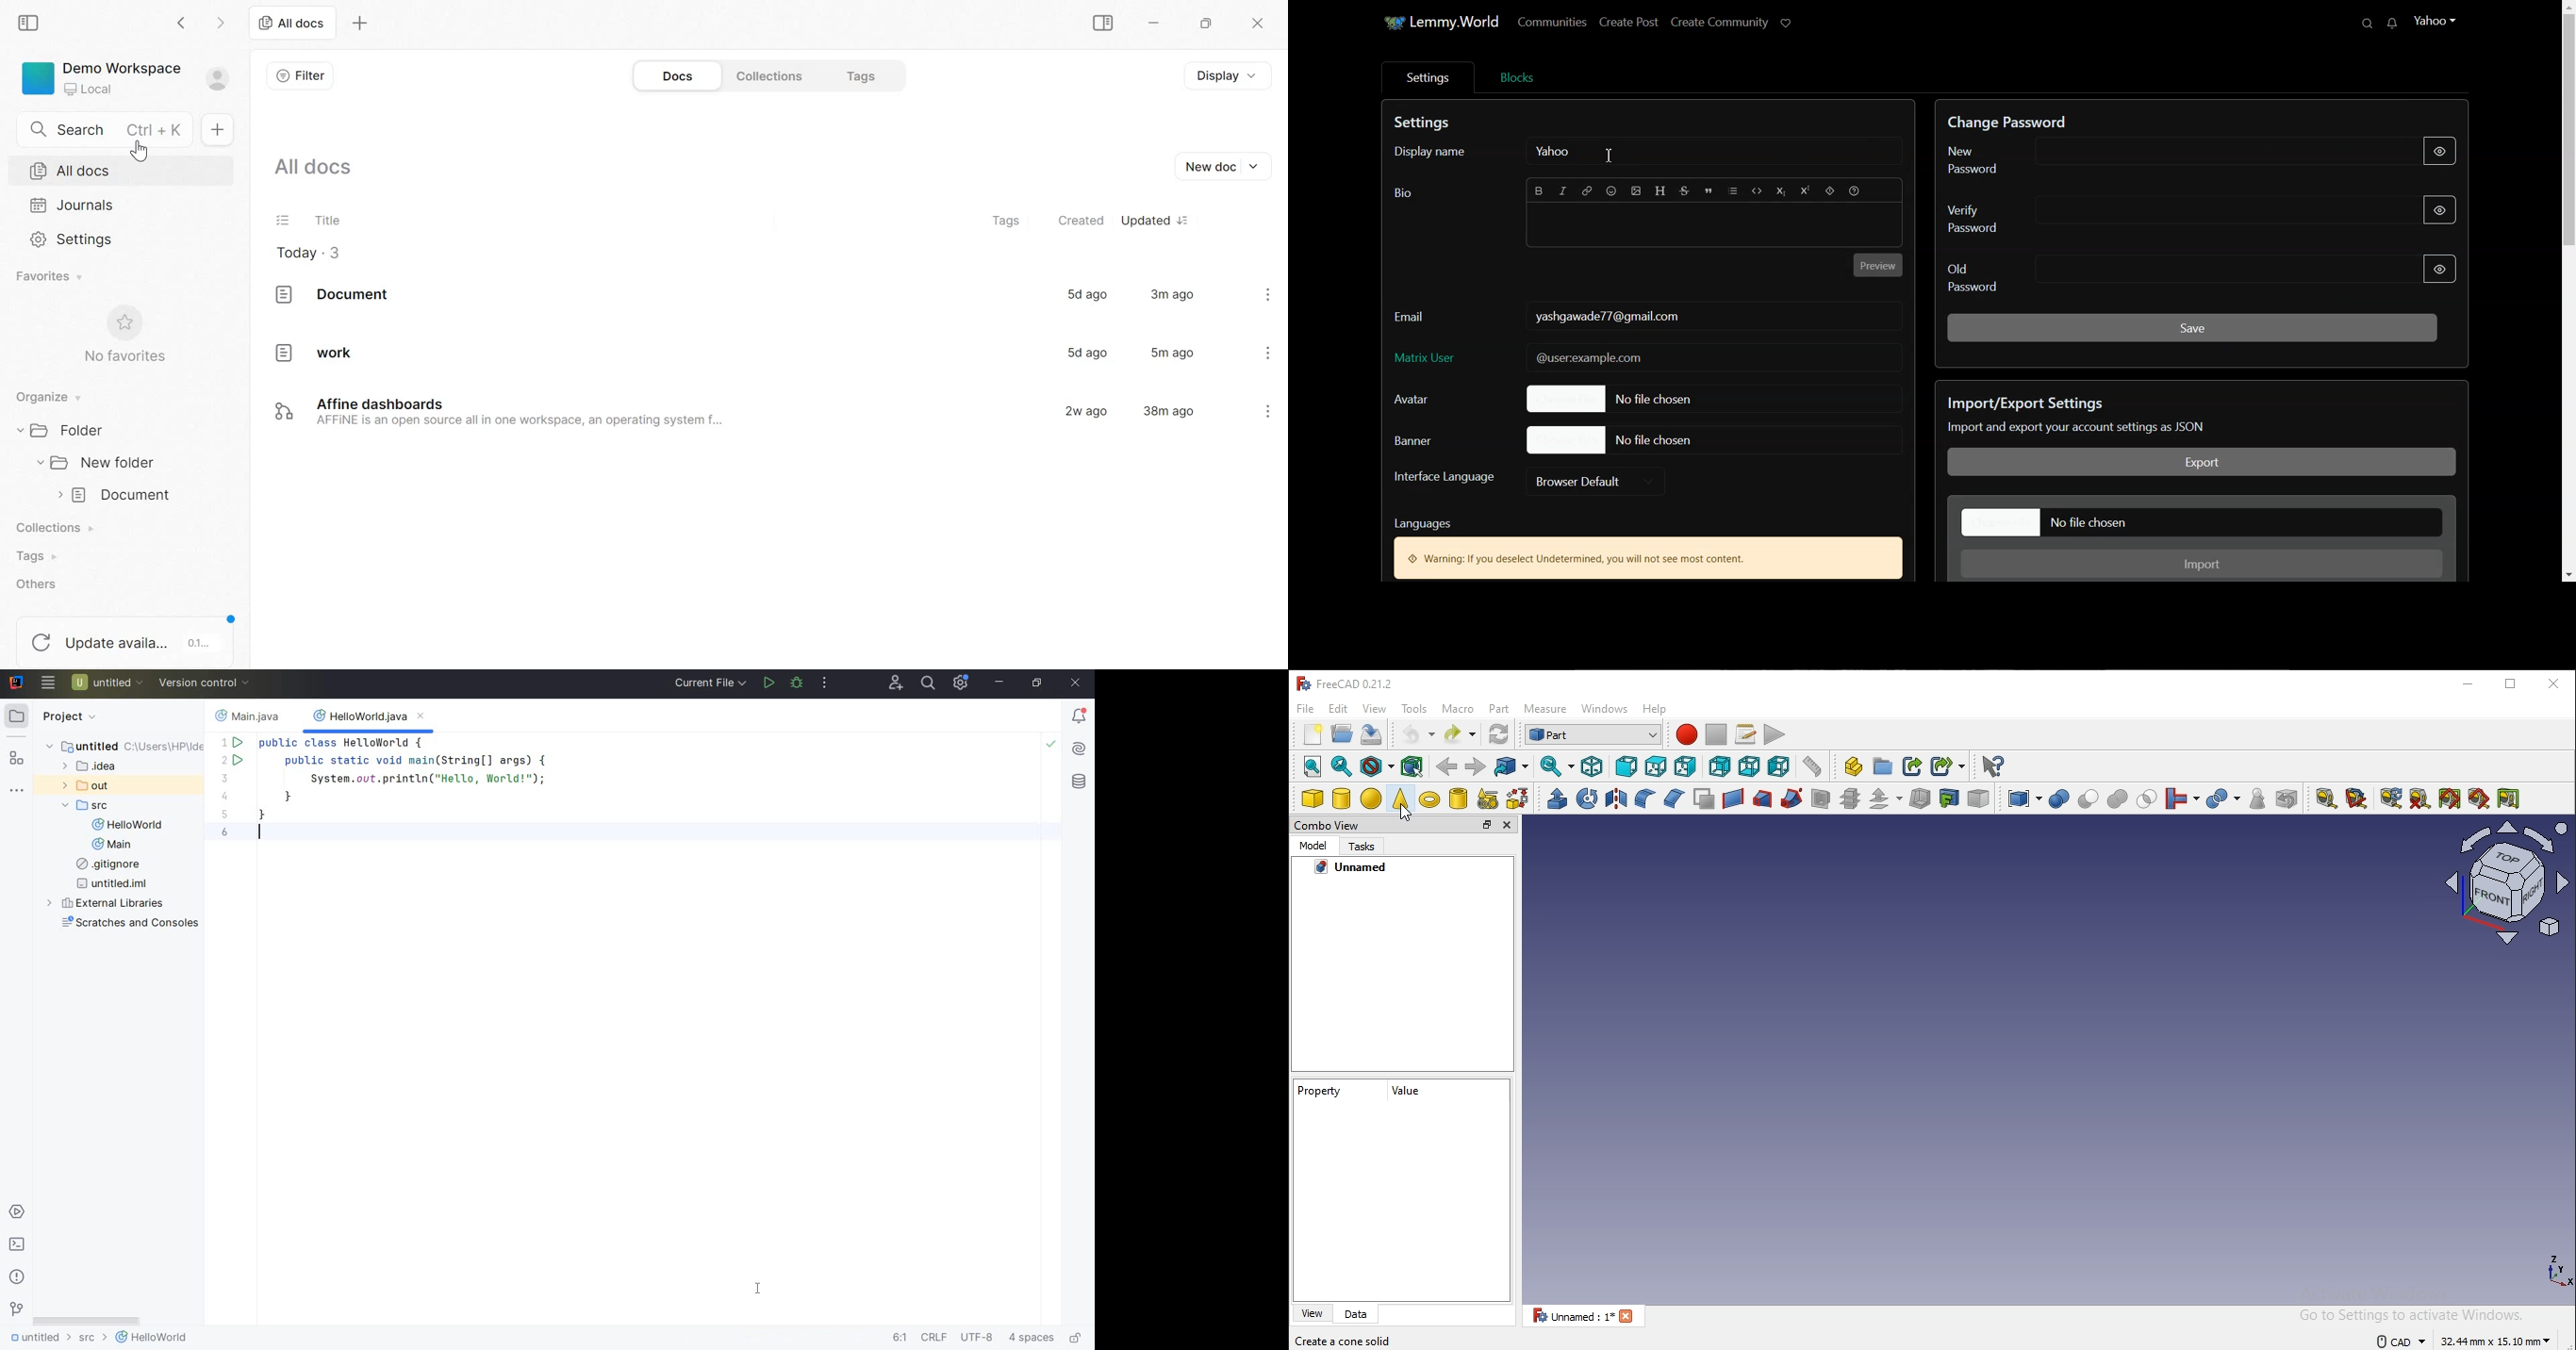  Describe the element at coordinates (1255, 24) in the screenshot. I see `Close` at that location.